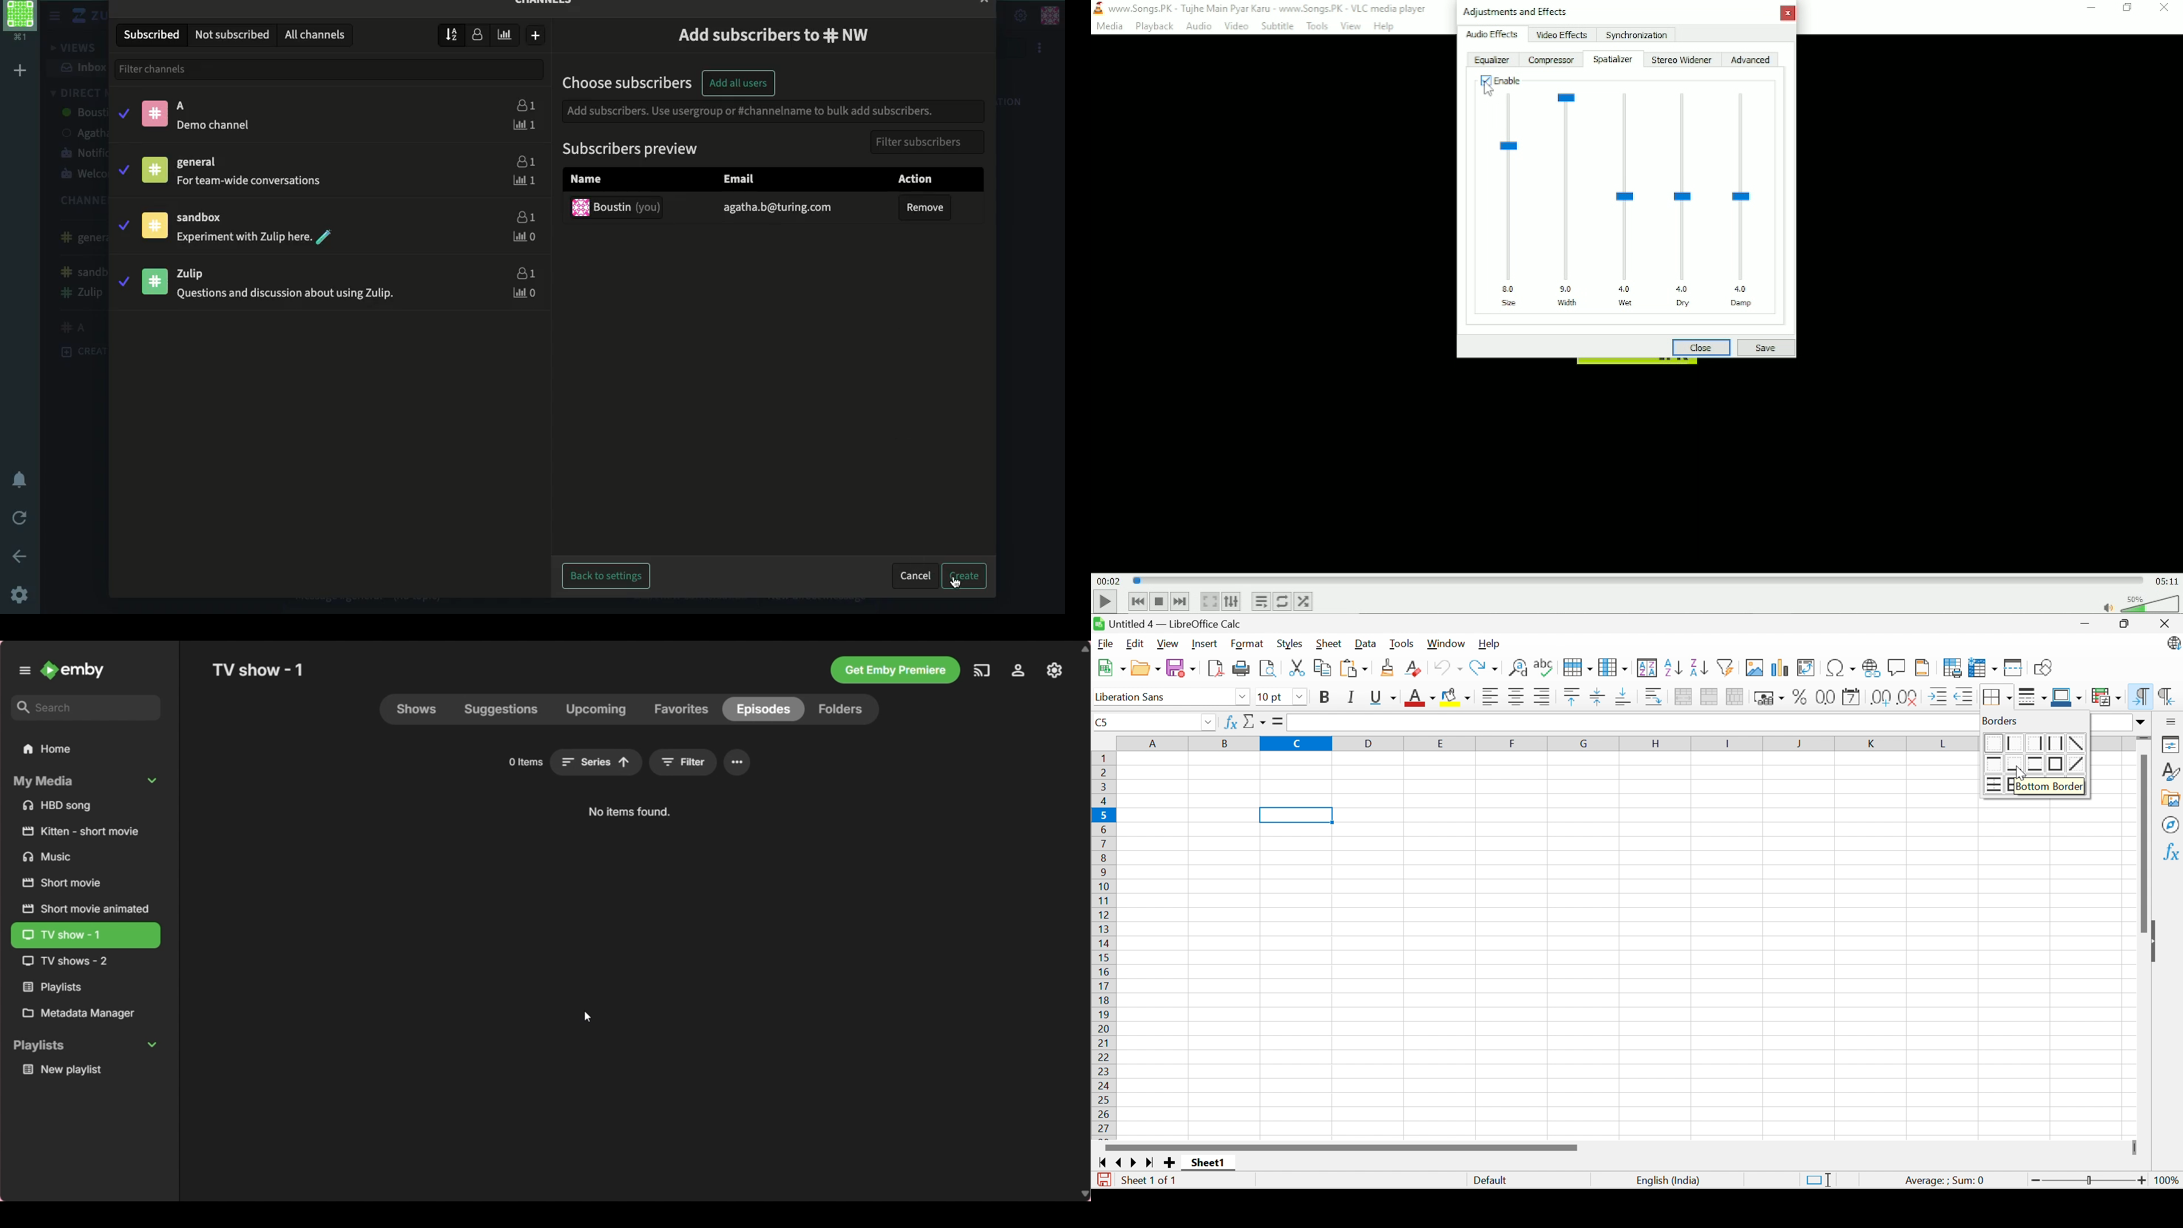 Image resolution: width=2184 pixels, height=1232 pixels. I want to click on Insert special characters, so click(1841, 668).